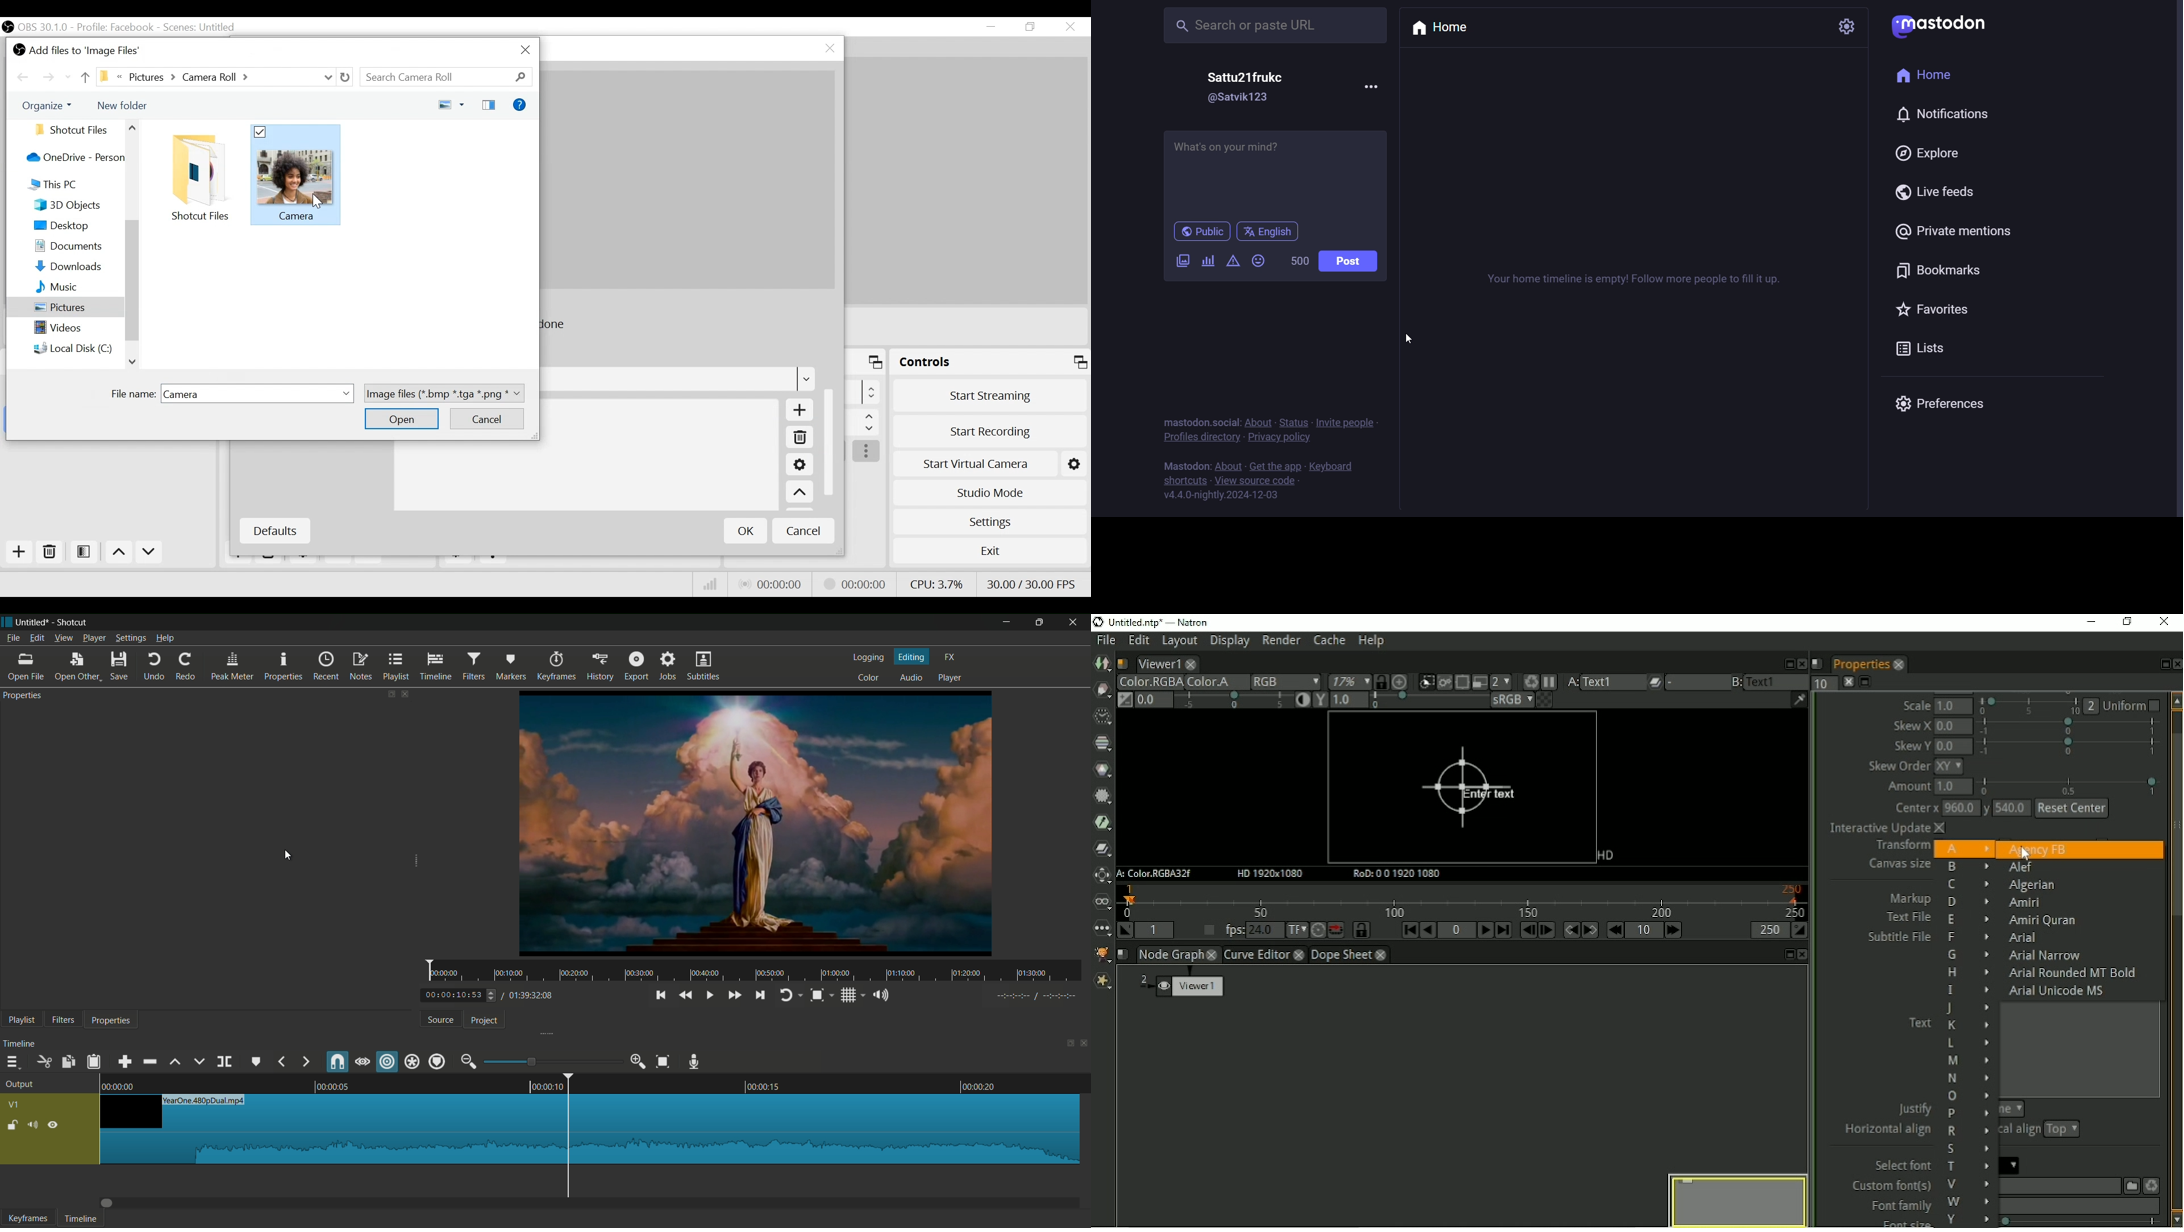  I want to click on Y, so click(1968, 1219).